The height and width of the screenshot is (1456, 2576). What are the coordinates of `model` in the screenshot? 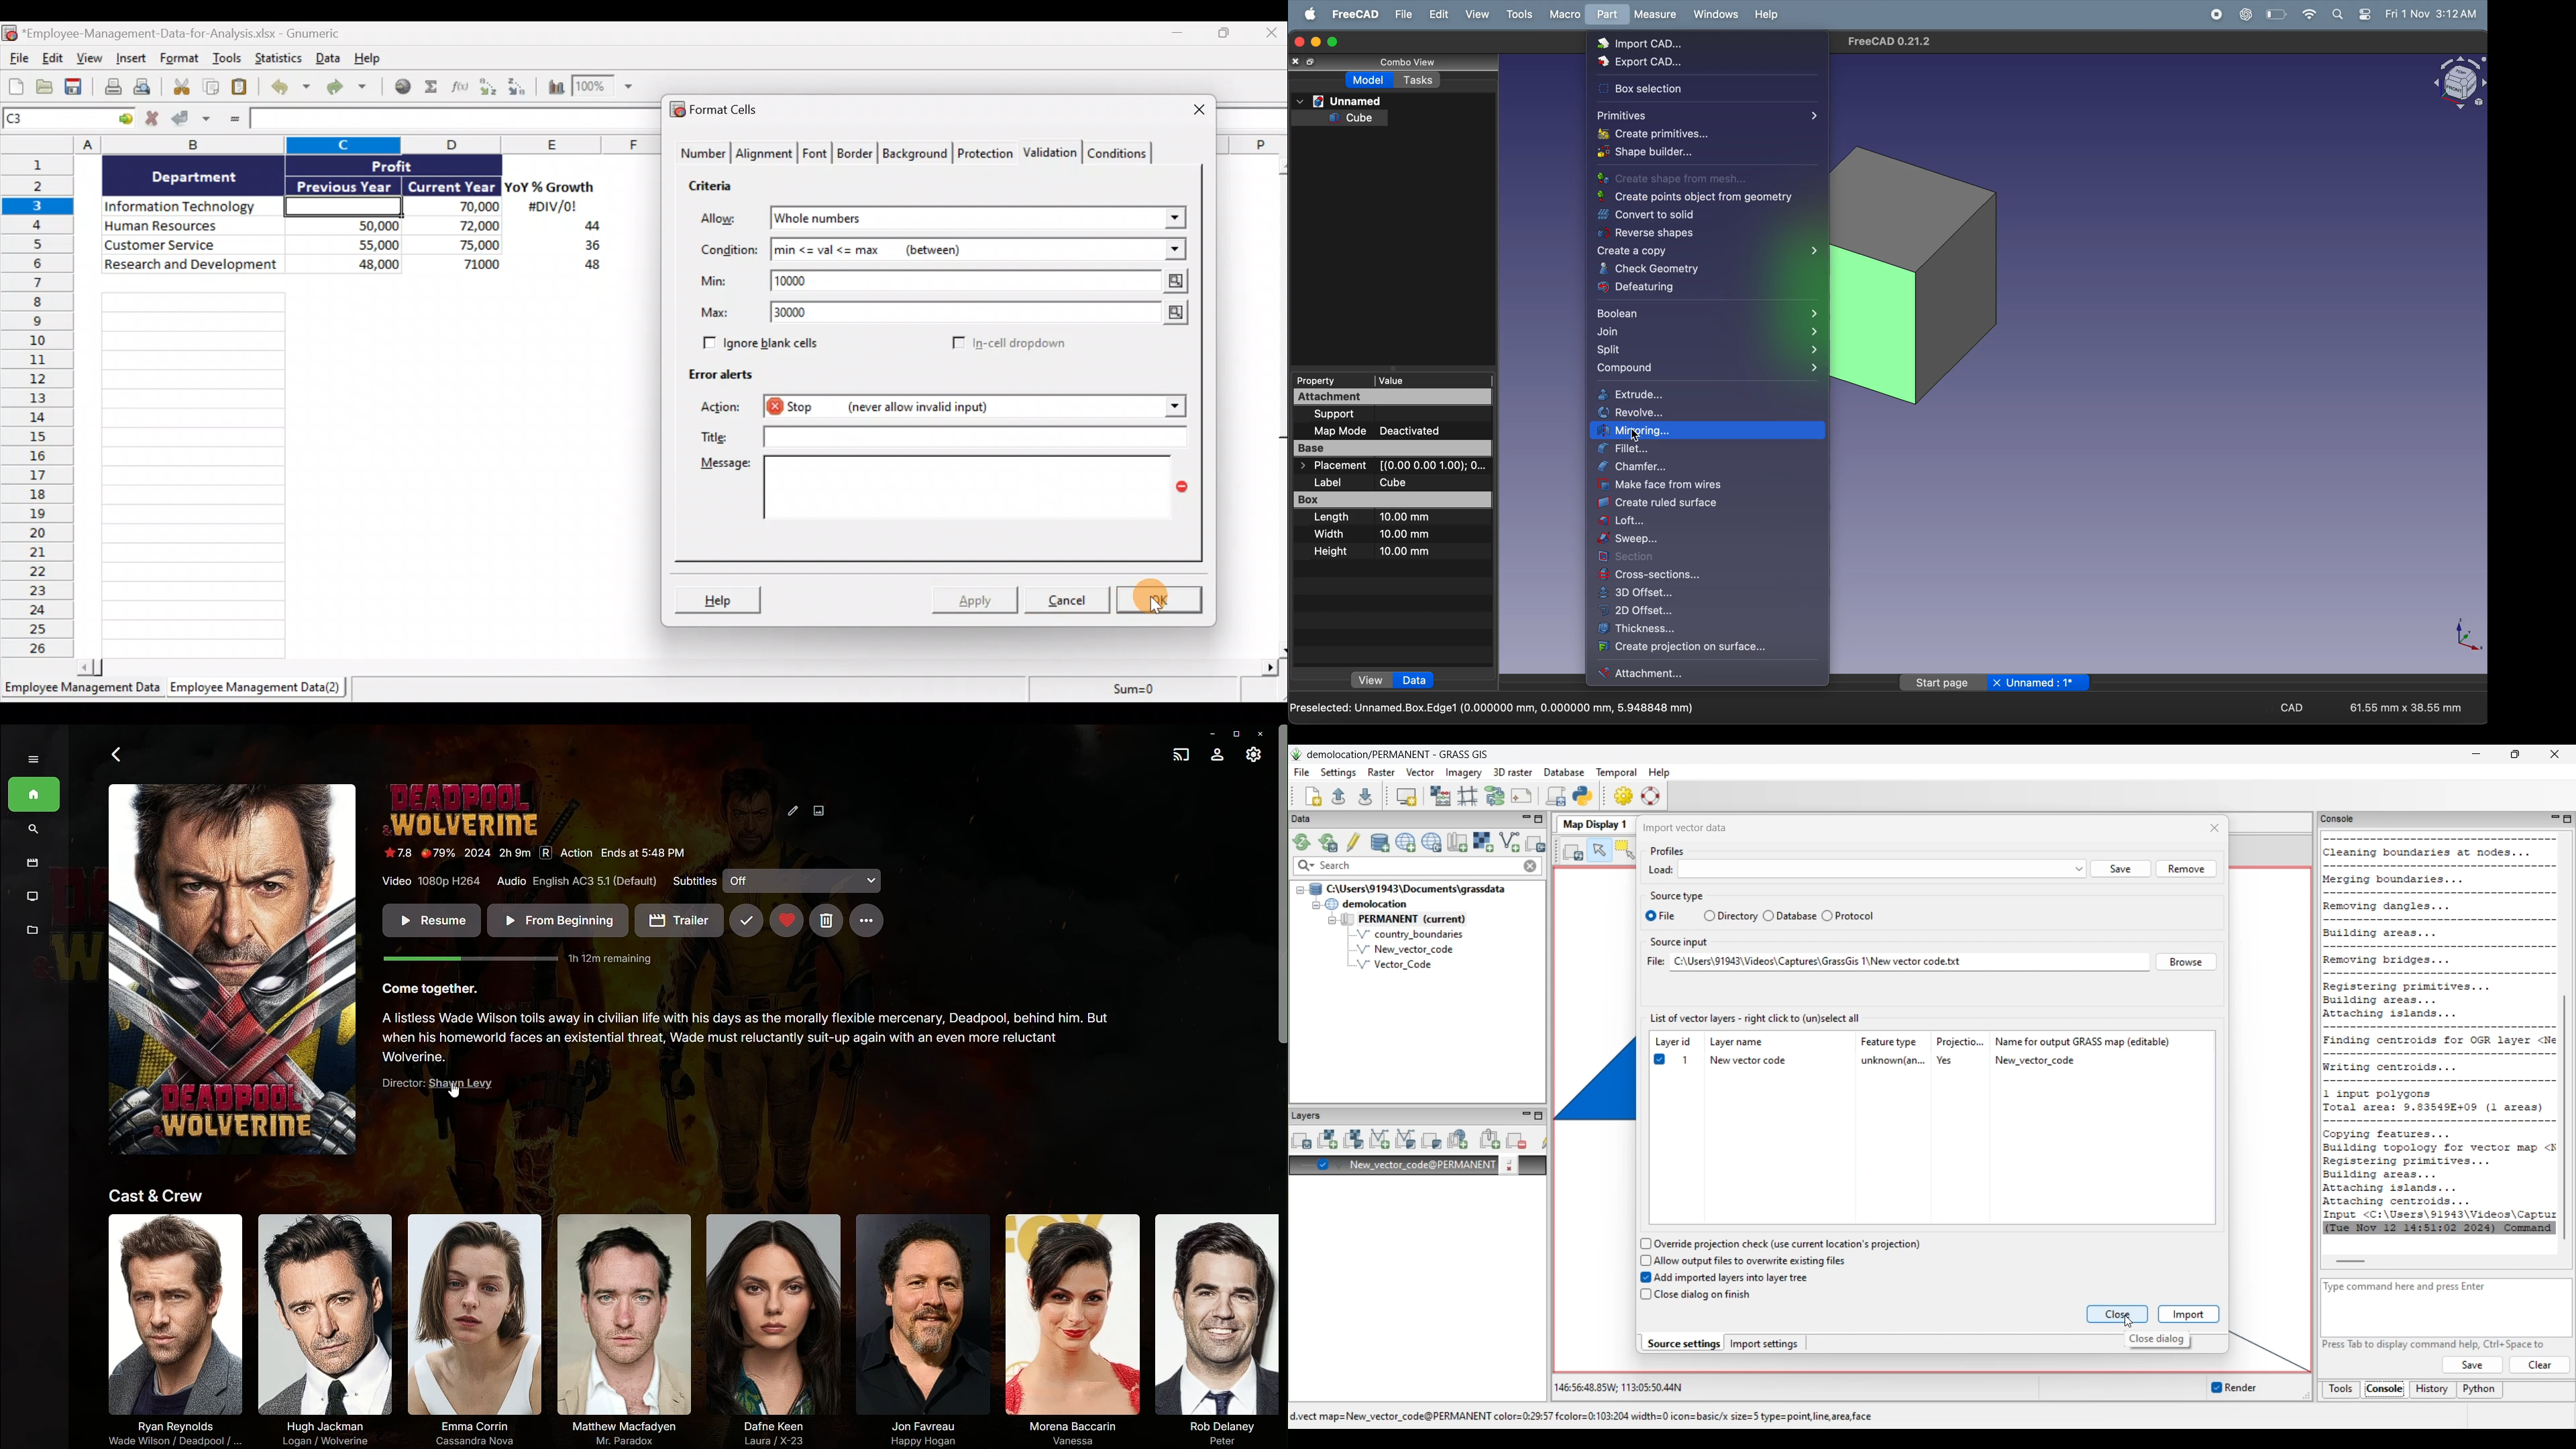 It's located at (1369, 80).